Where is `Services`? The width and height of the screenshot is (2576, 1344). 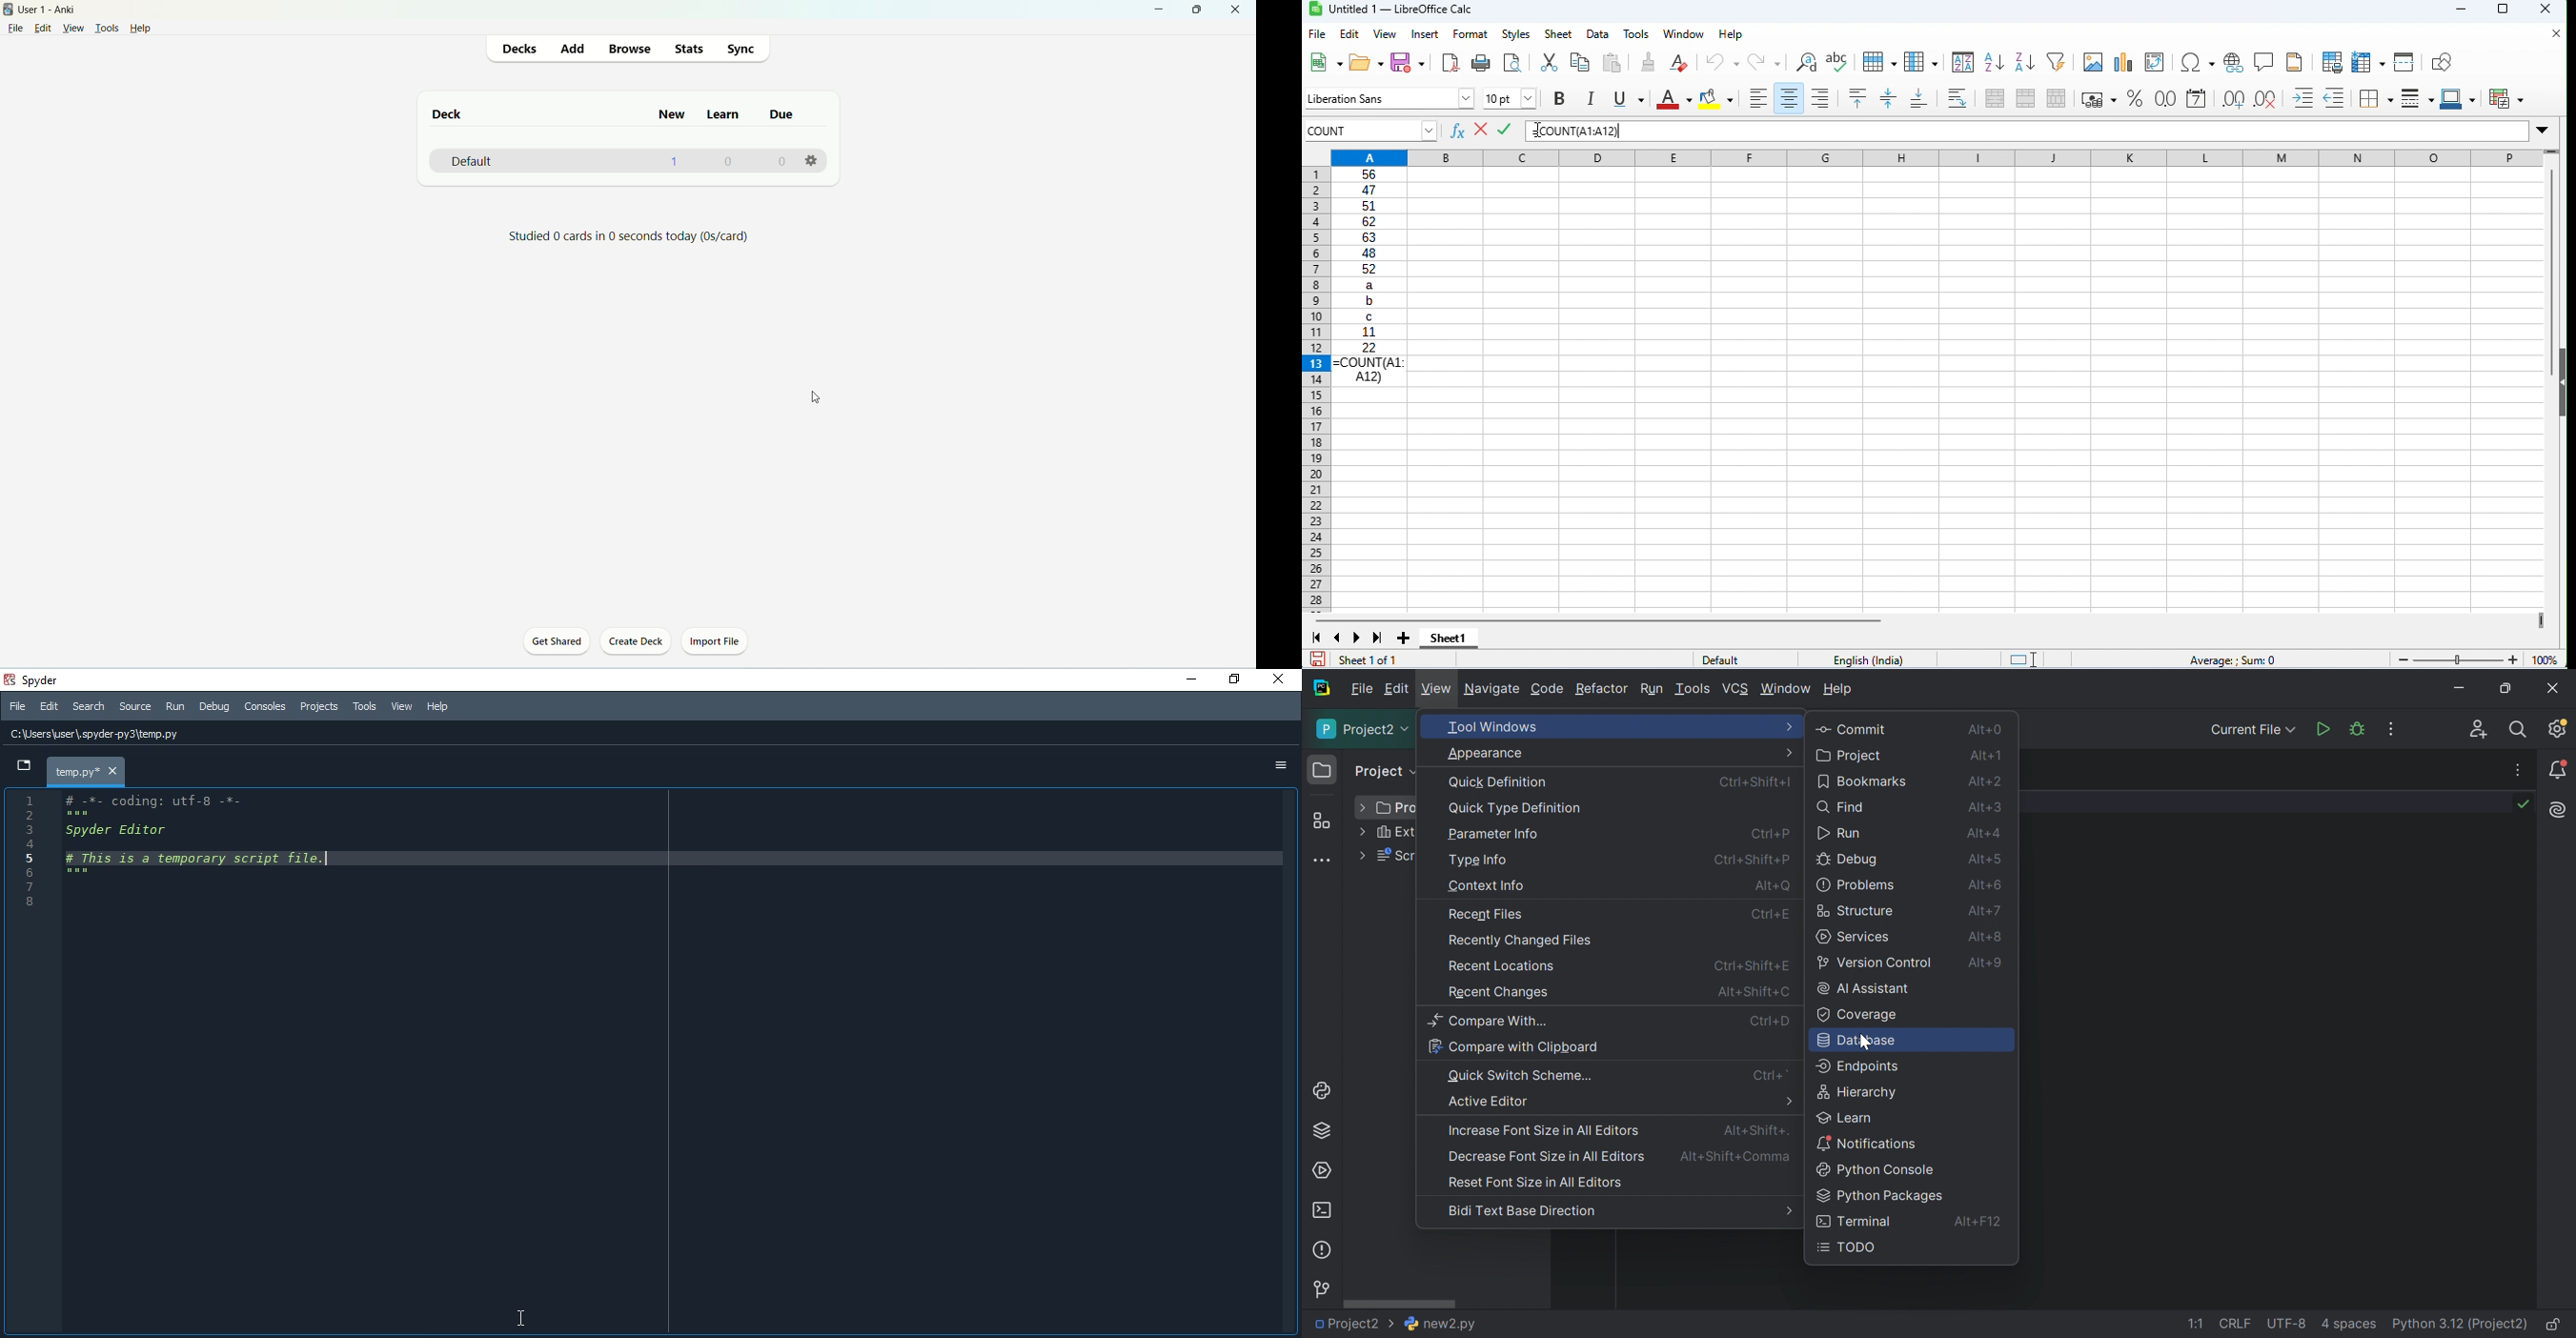
Services is located at coordinates (1854, 937).